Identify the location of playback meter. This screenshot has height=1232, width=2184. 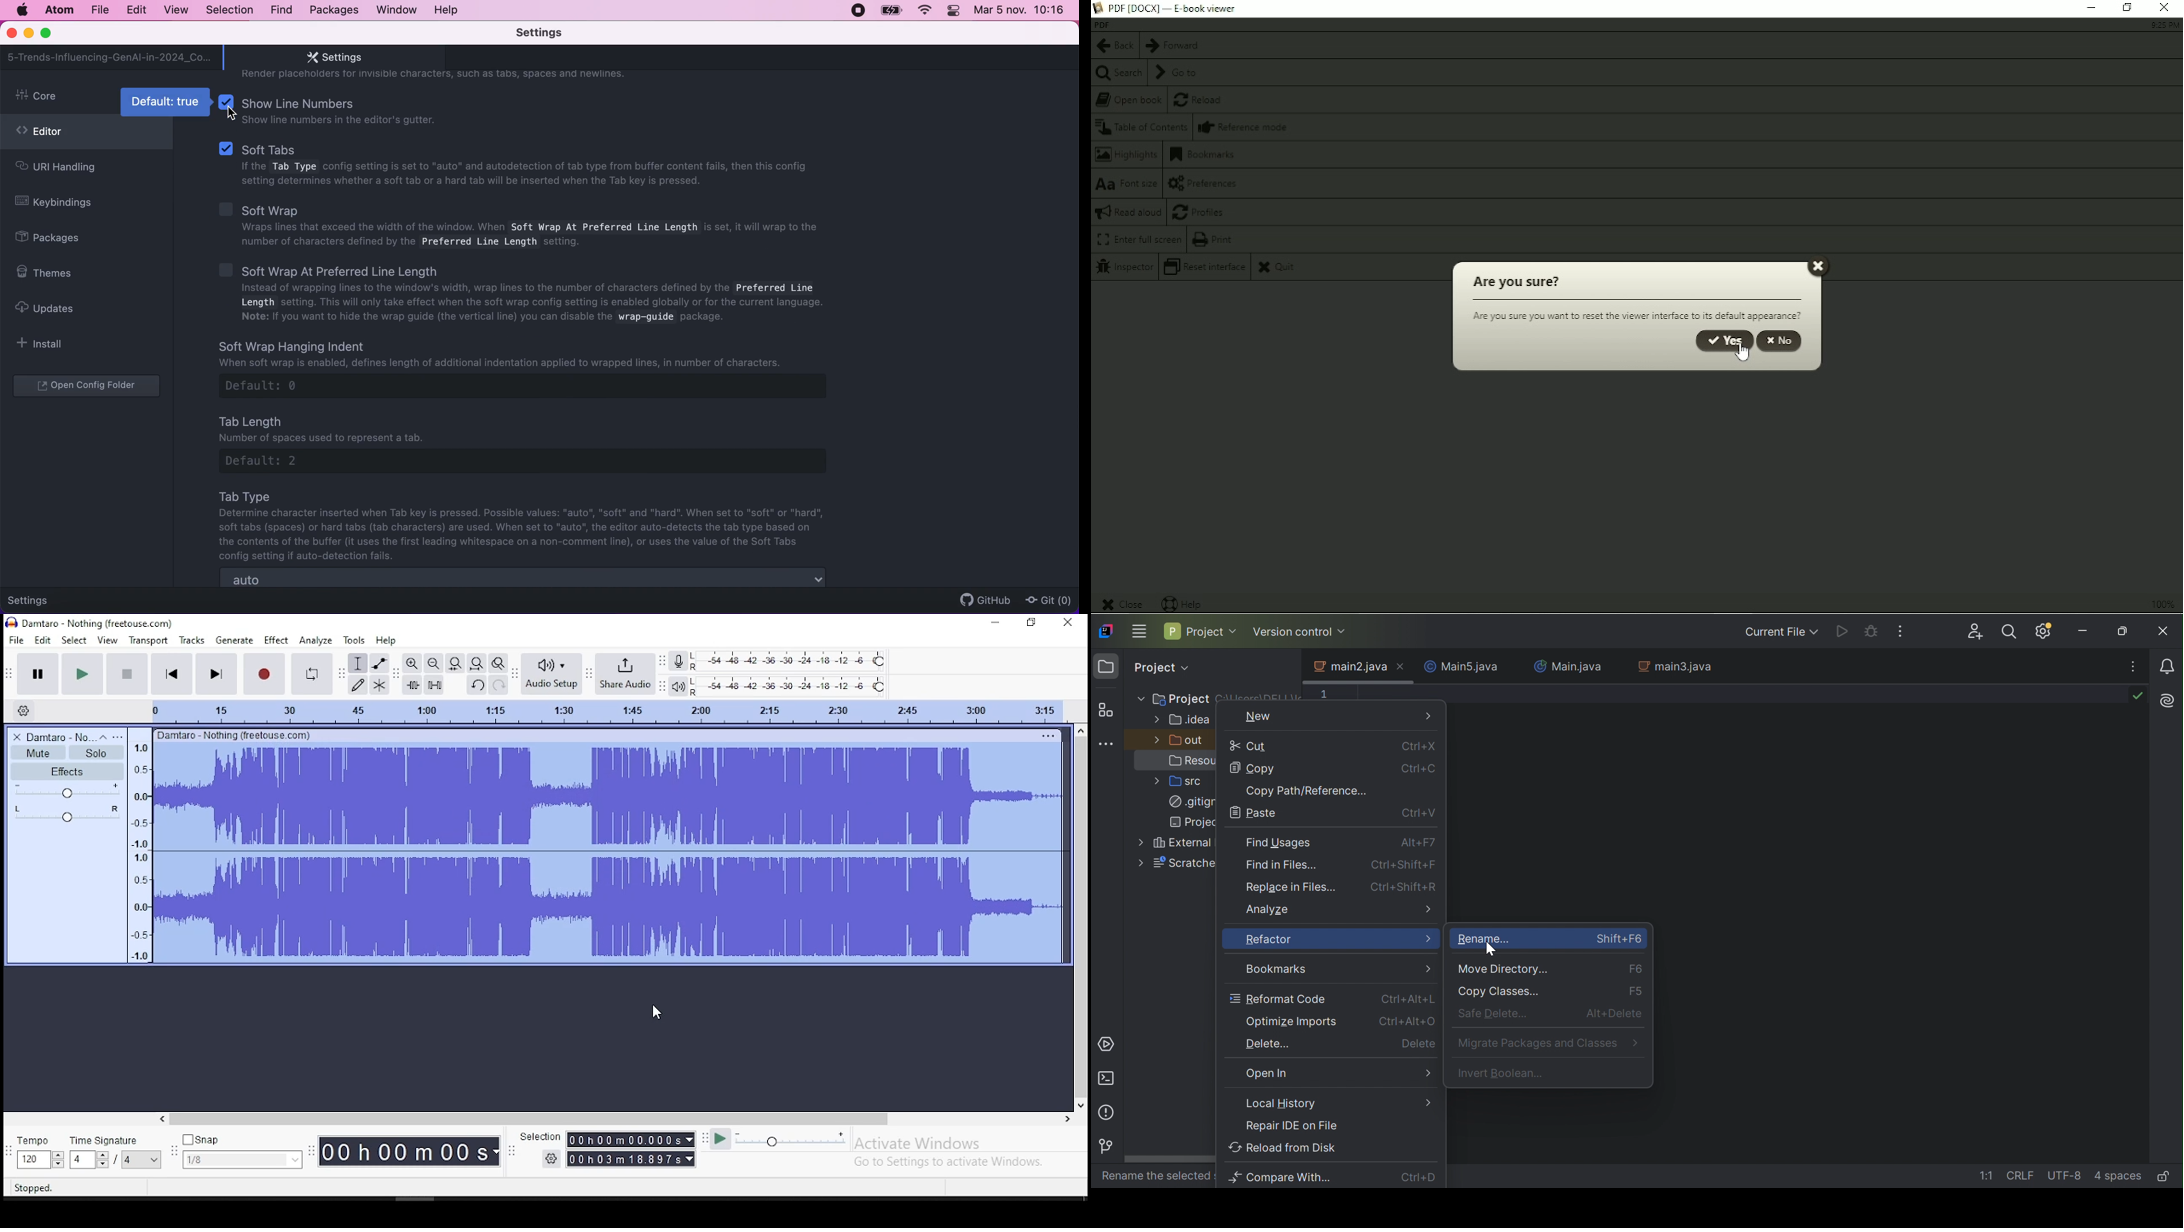
(677, 686).